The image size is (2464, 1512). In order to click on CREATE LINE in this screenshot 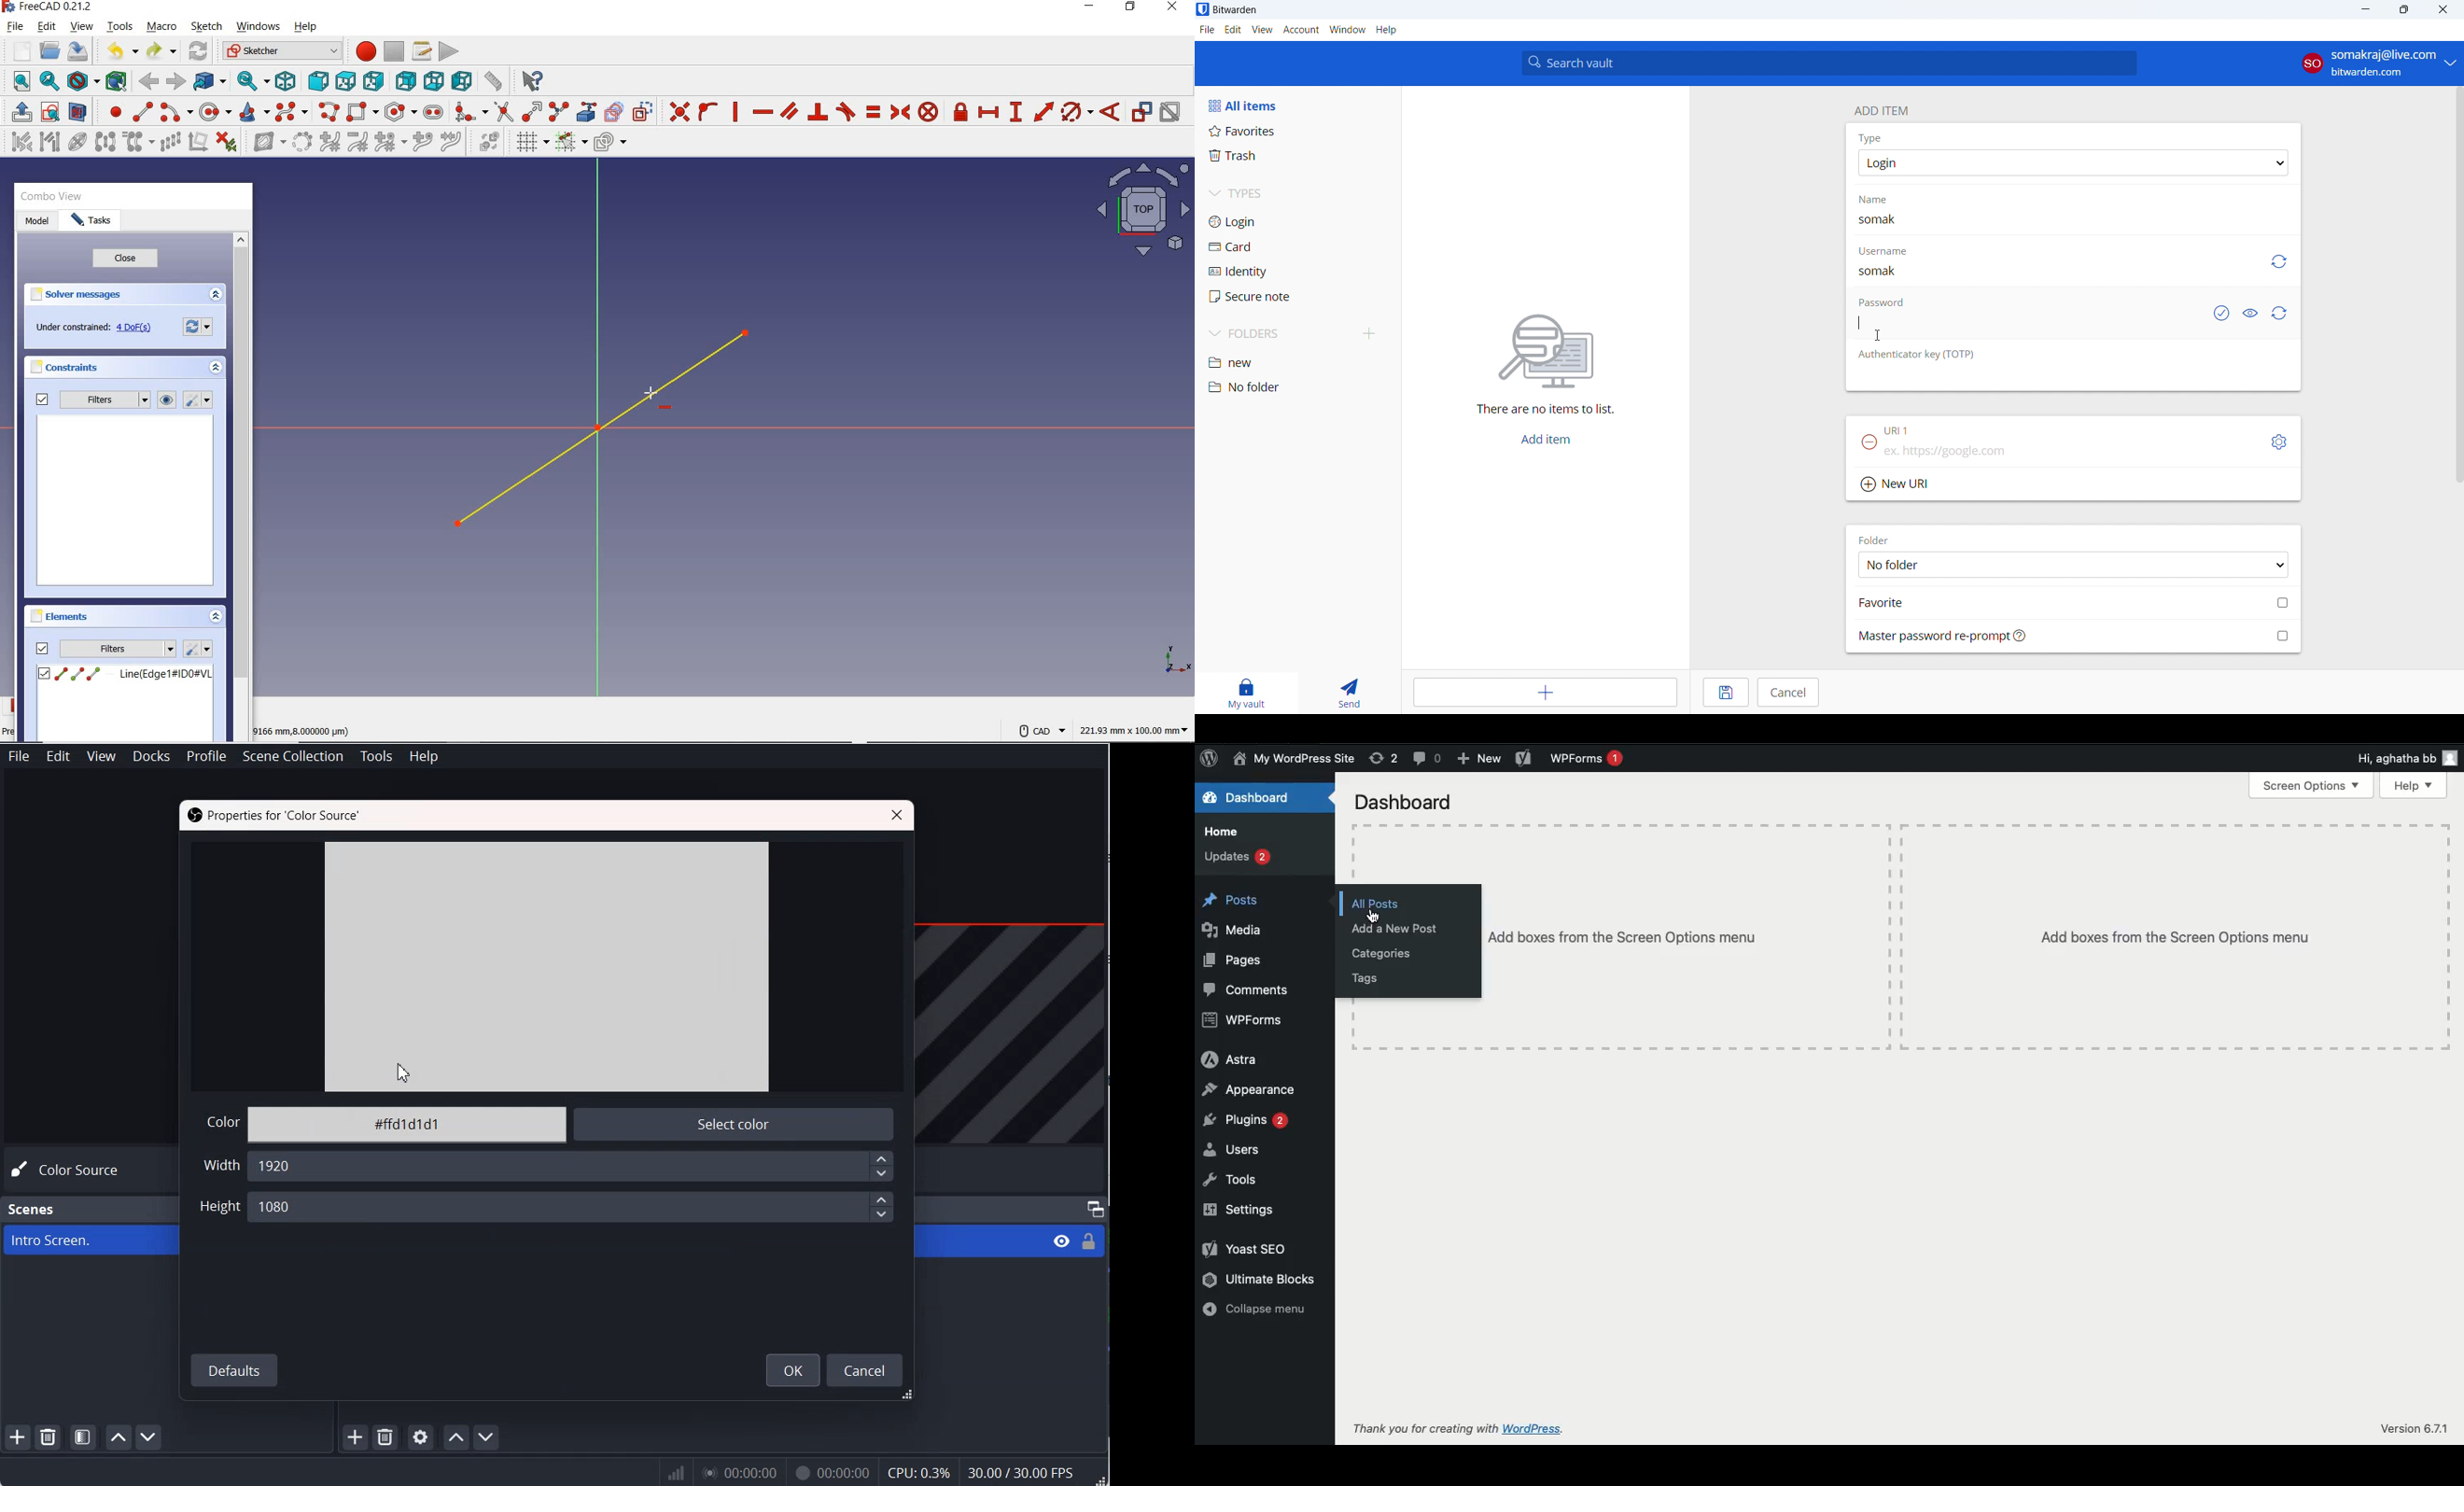, I will do `click(142, 112)`.